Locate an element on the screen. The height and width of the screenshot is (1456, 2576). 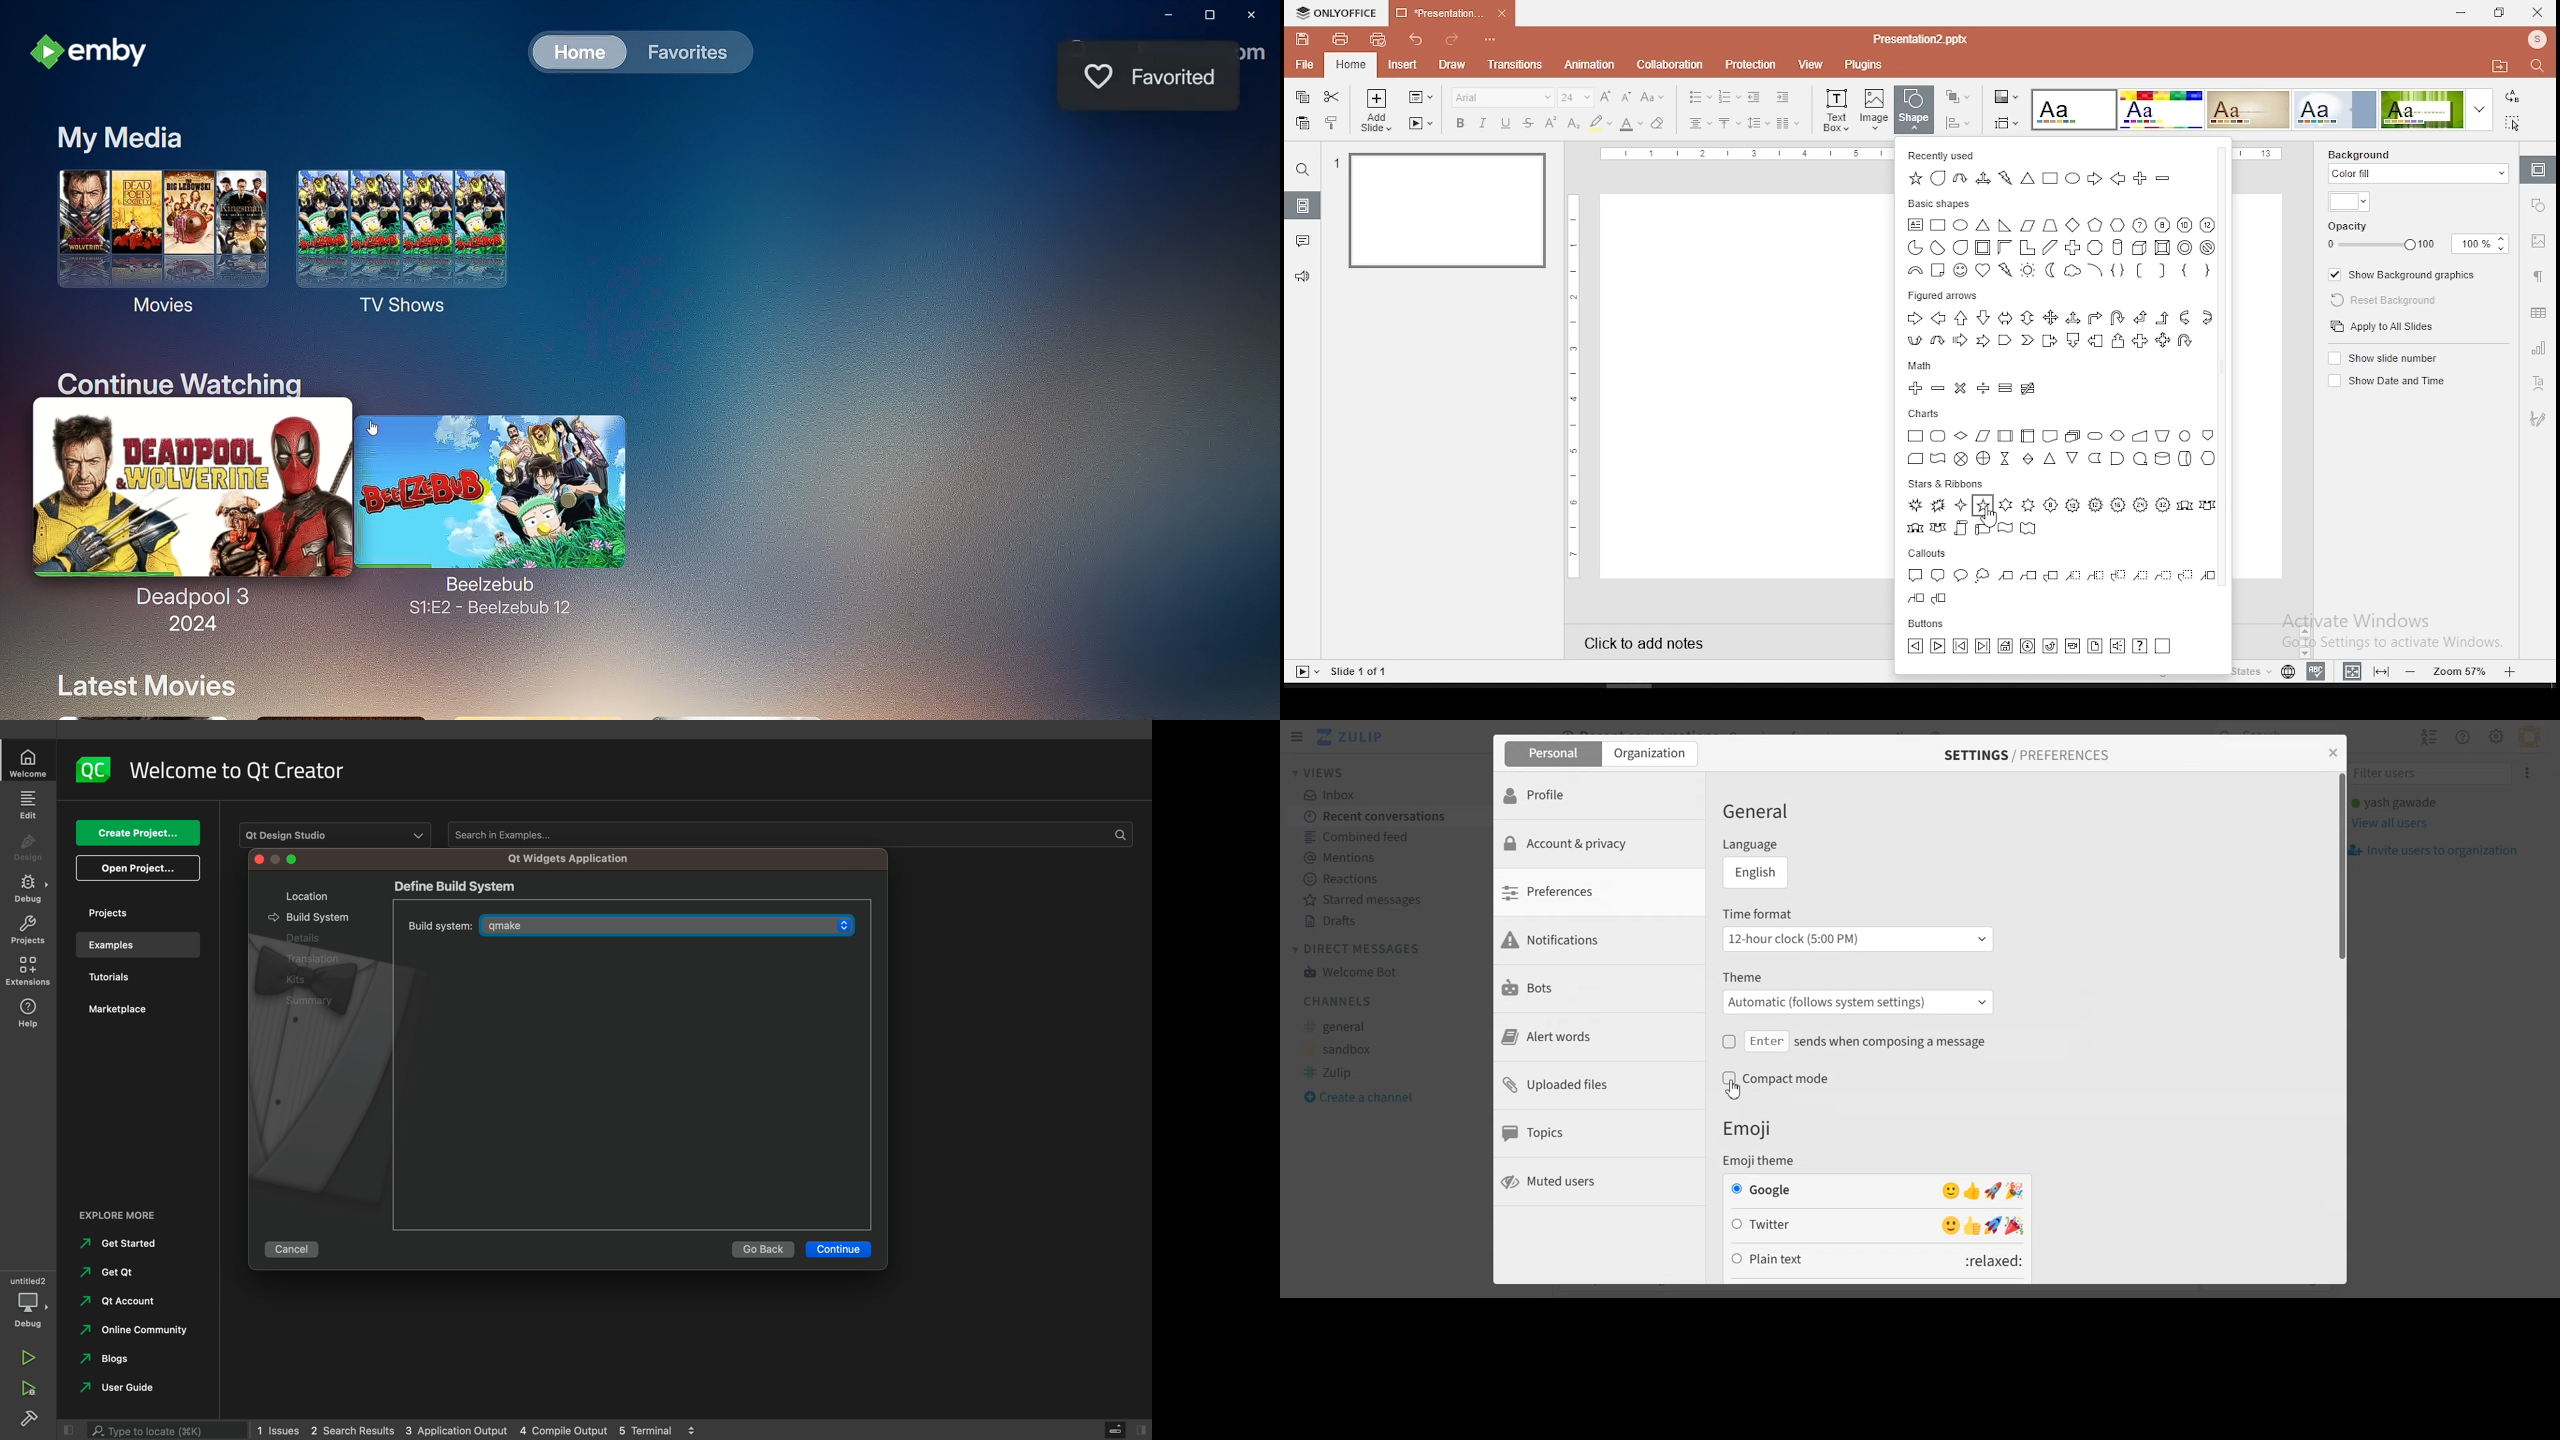
Close is located at coordinates (2331, 753).